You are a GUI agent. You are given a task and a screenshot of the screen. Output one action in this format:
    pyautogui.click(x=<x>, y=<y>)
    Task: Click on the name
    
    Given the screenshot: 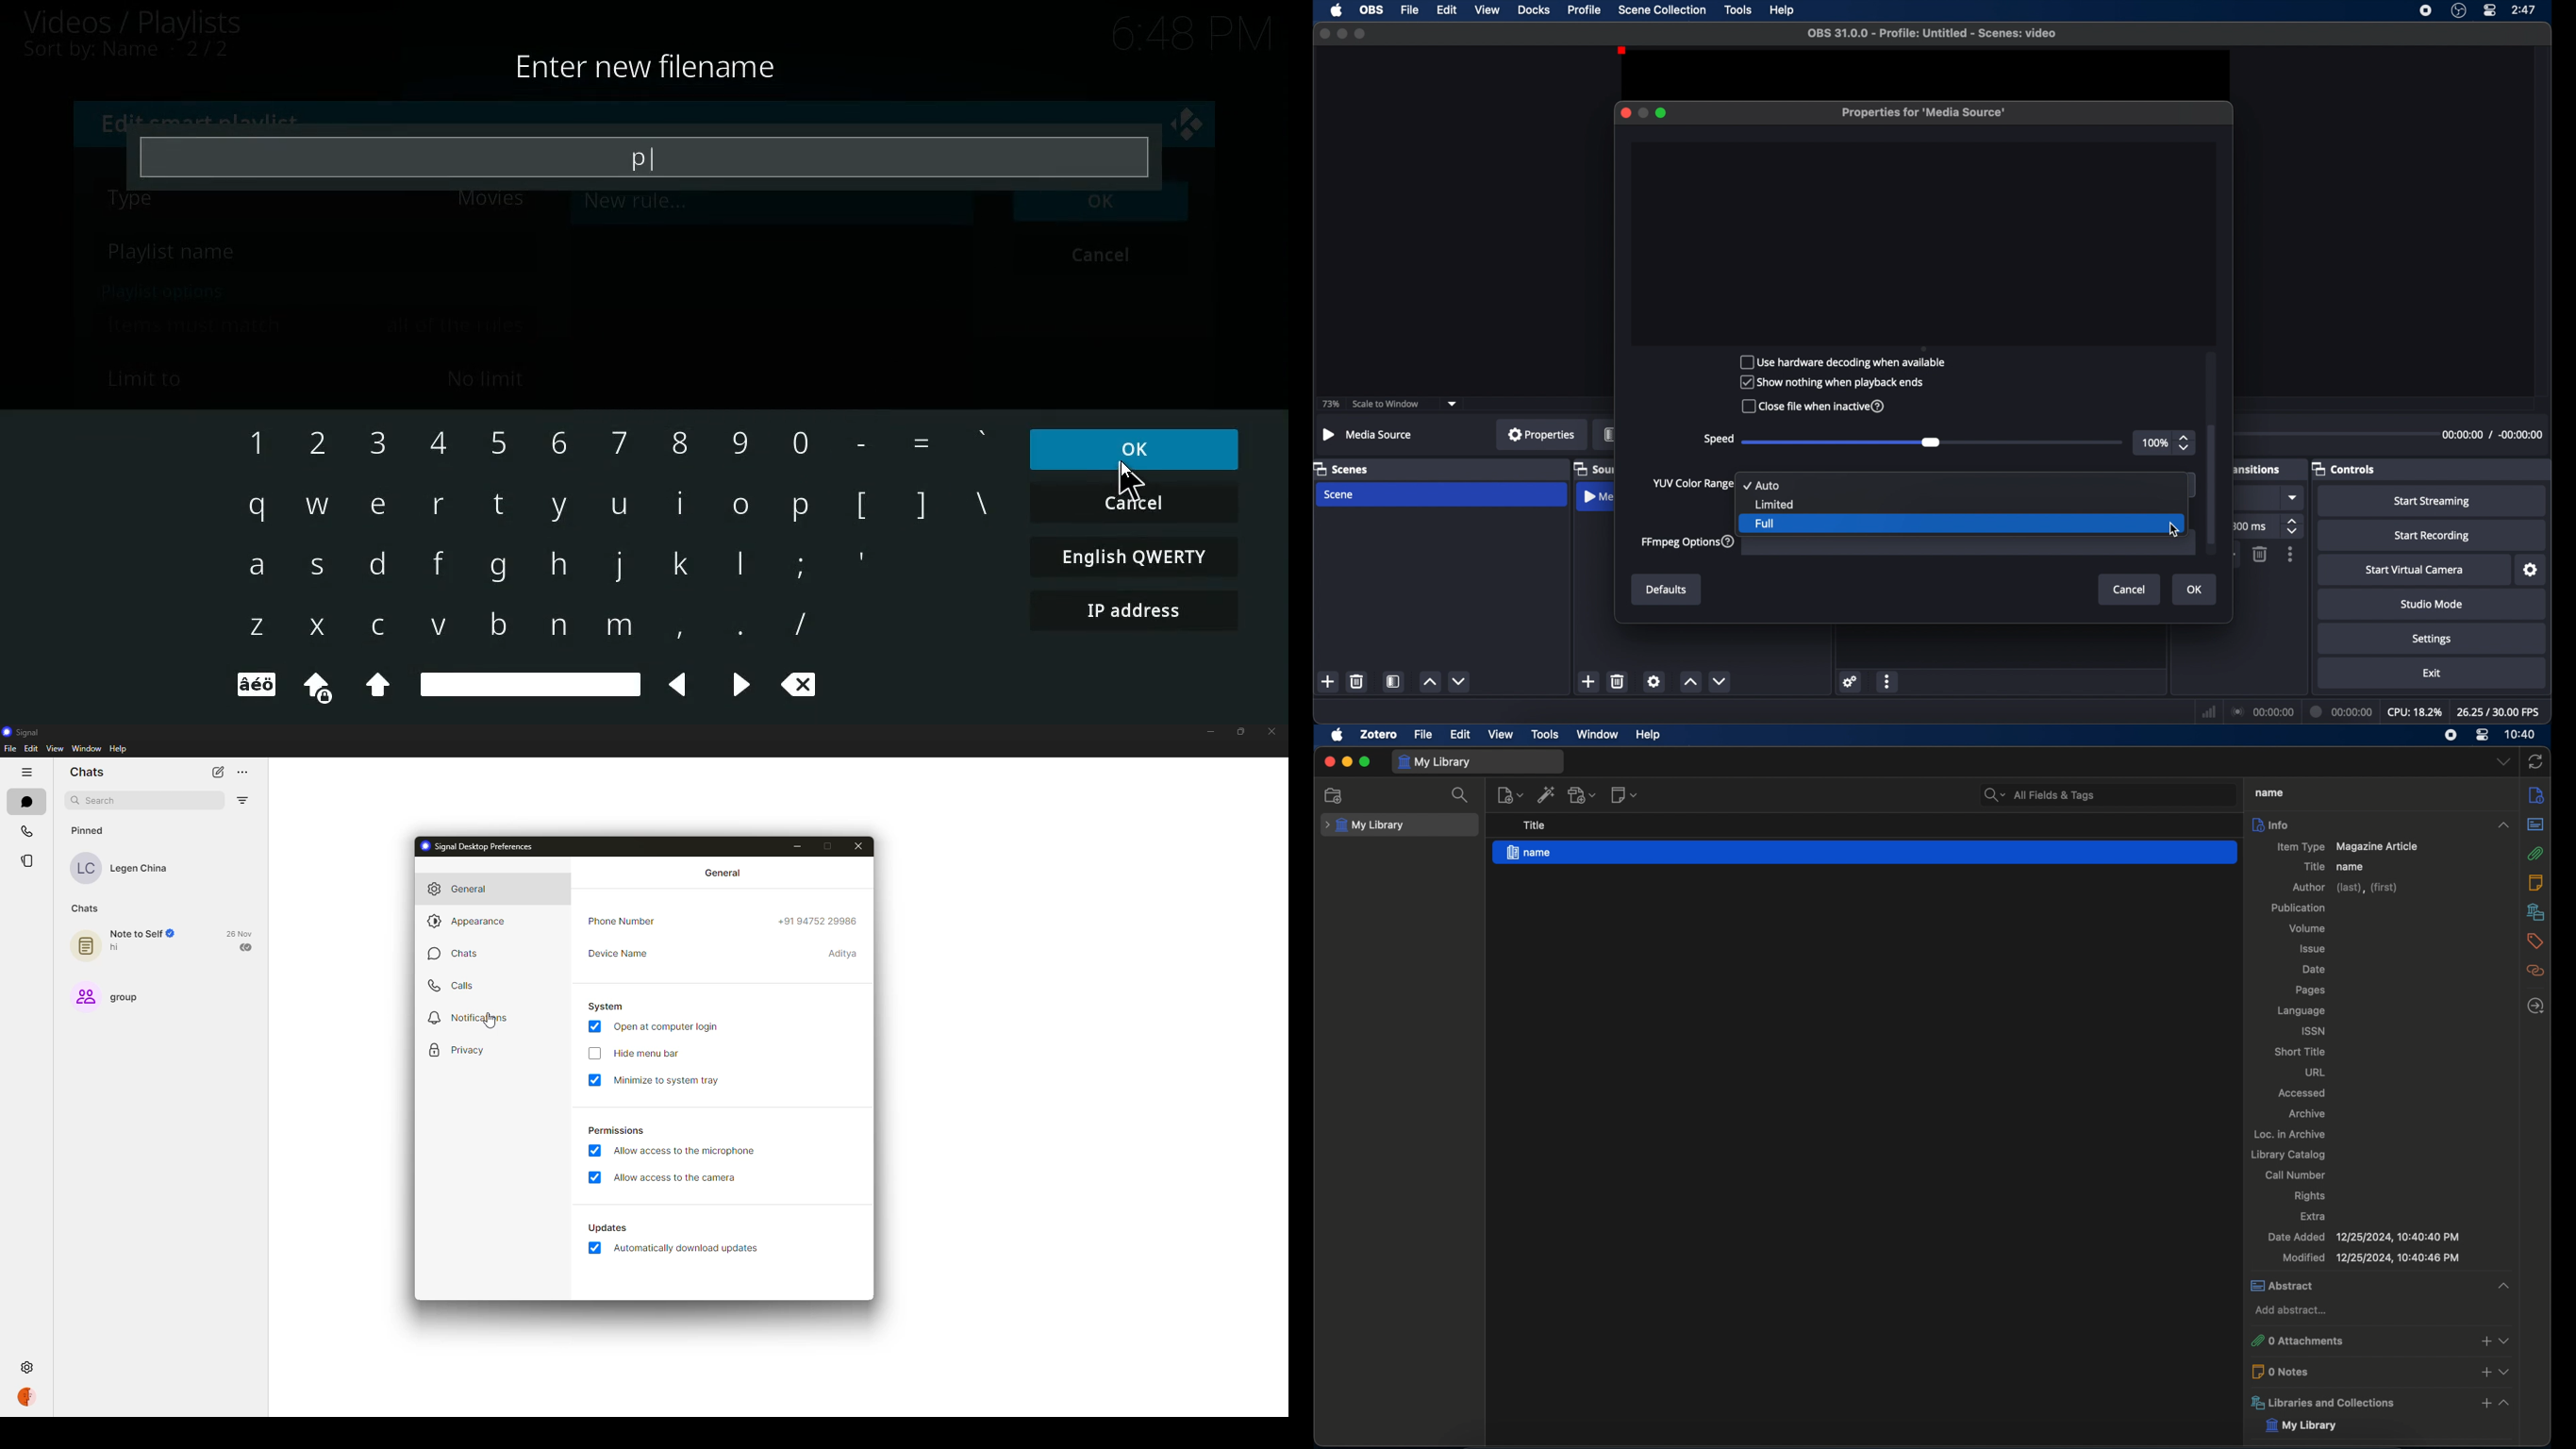 What is the action you would take?
    pyautogui.click(x=314, y=254)
    